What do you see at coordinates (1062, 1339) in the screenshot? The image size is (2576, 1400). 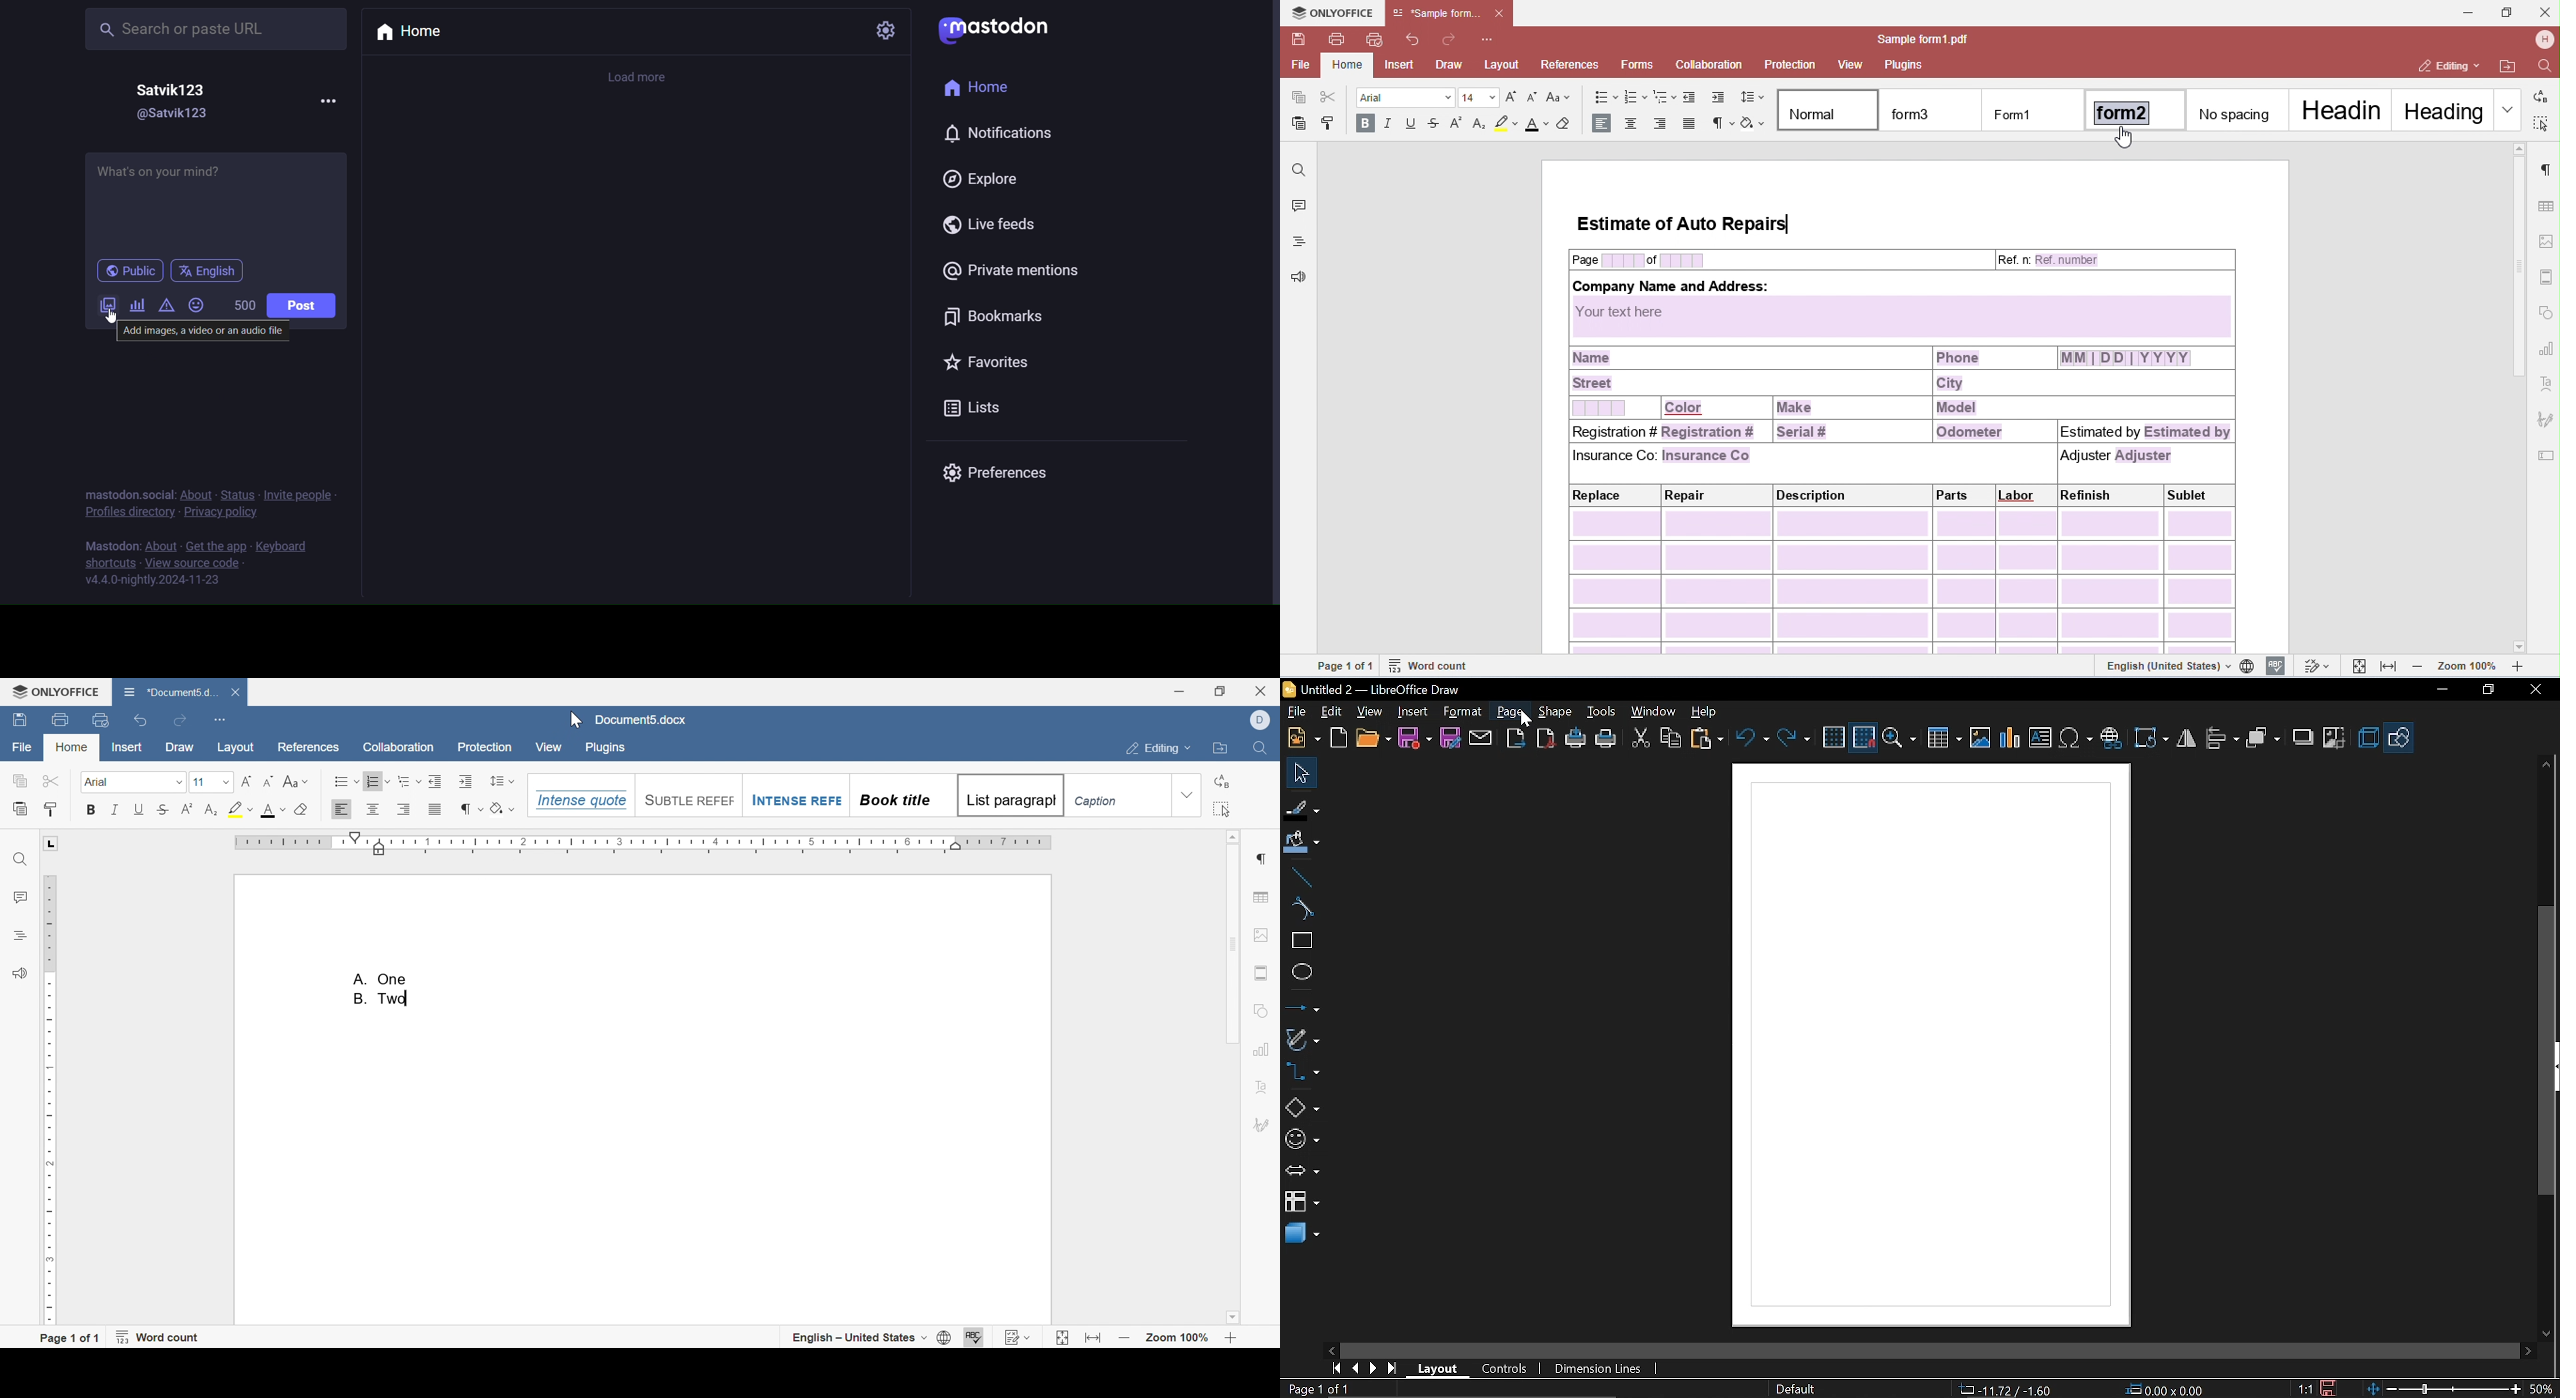 I see `fit to slide` at bounding box center [1062, 1339].